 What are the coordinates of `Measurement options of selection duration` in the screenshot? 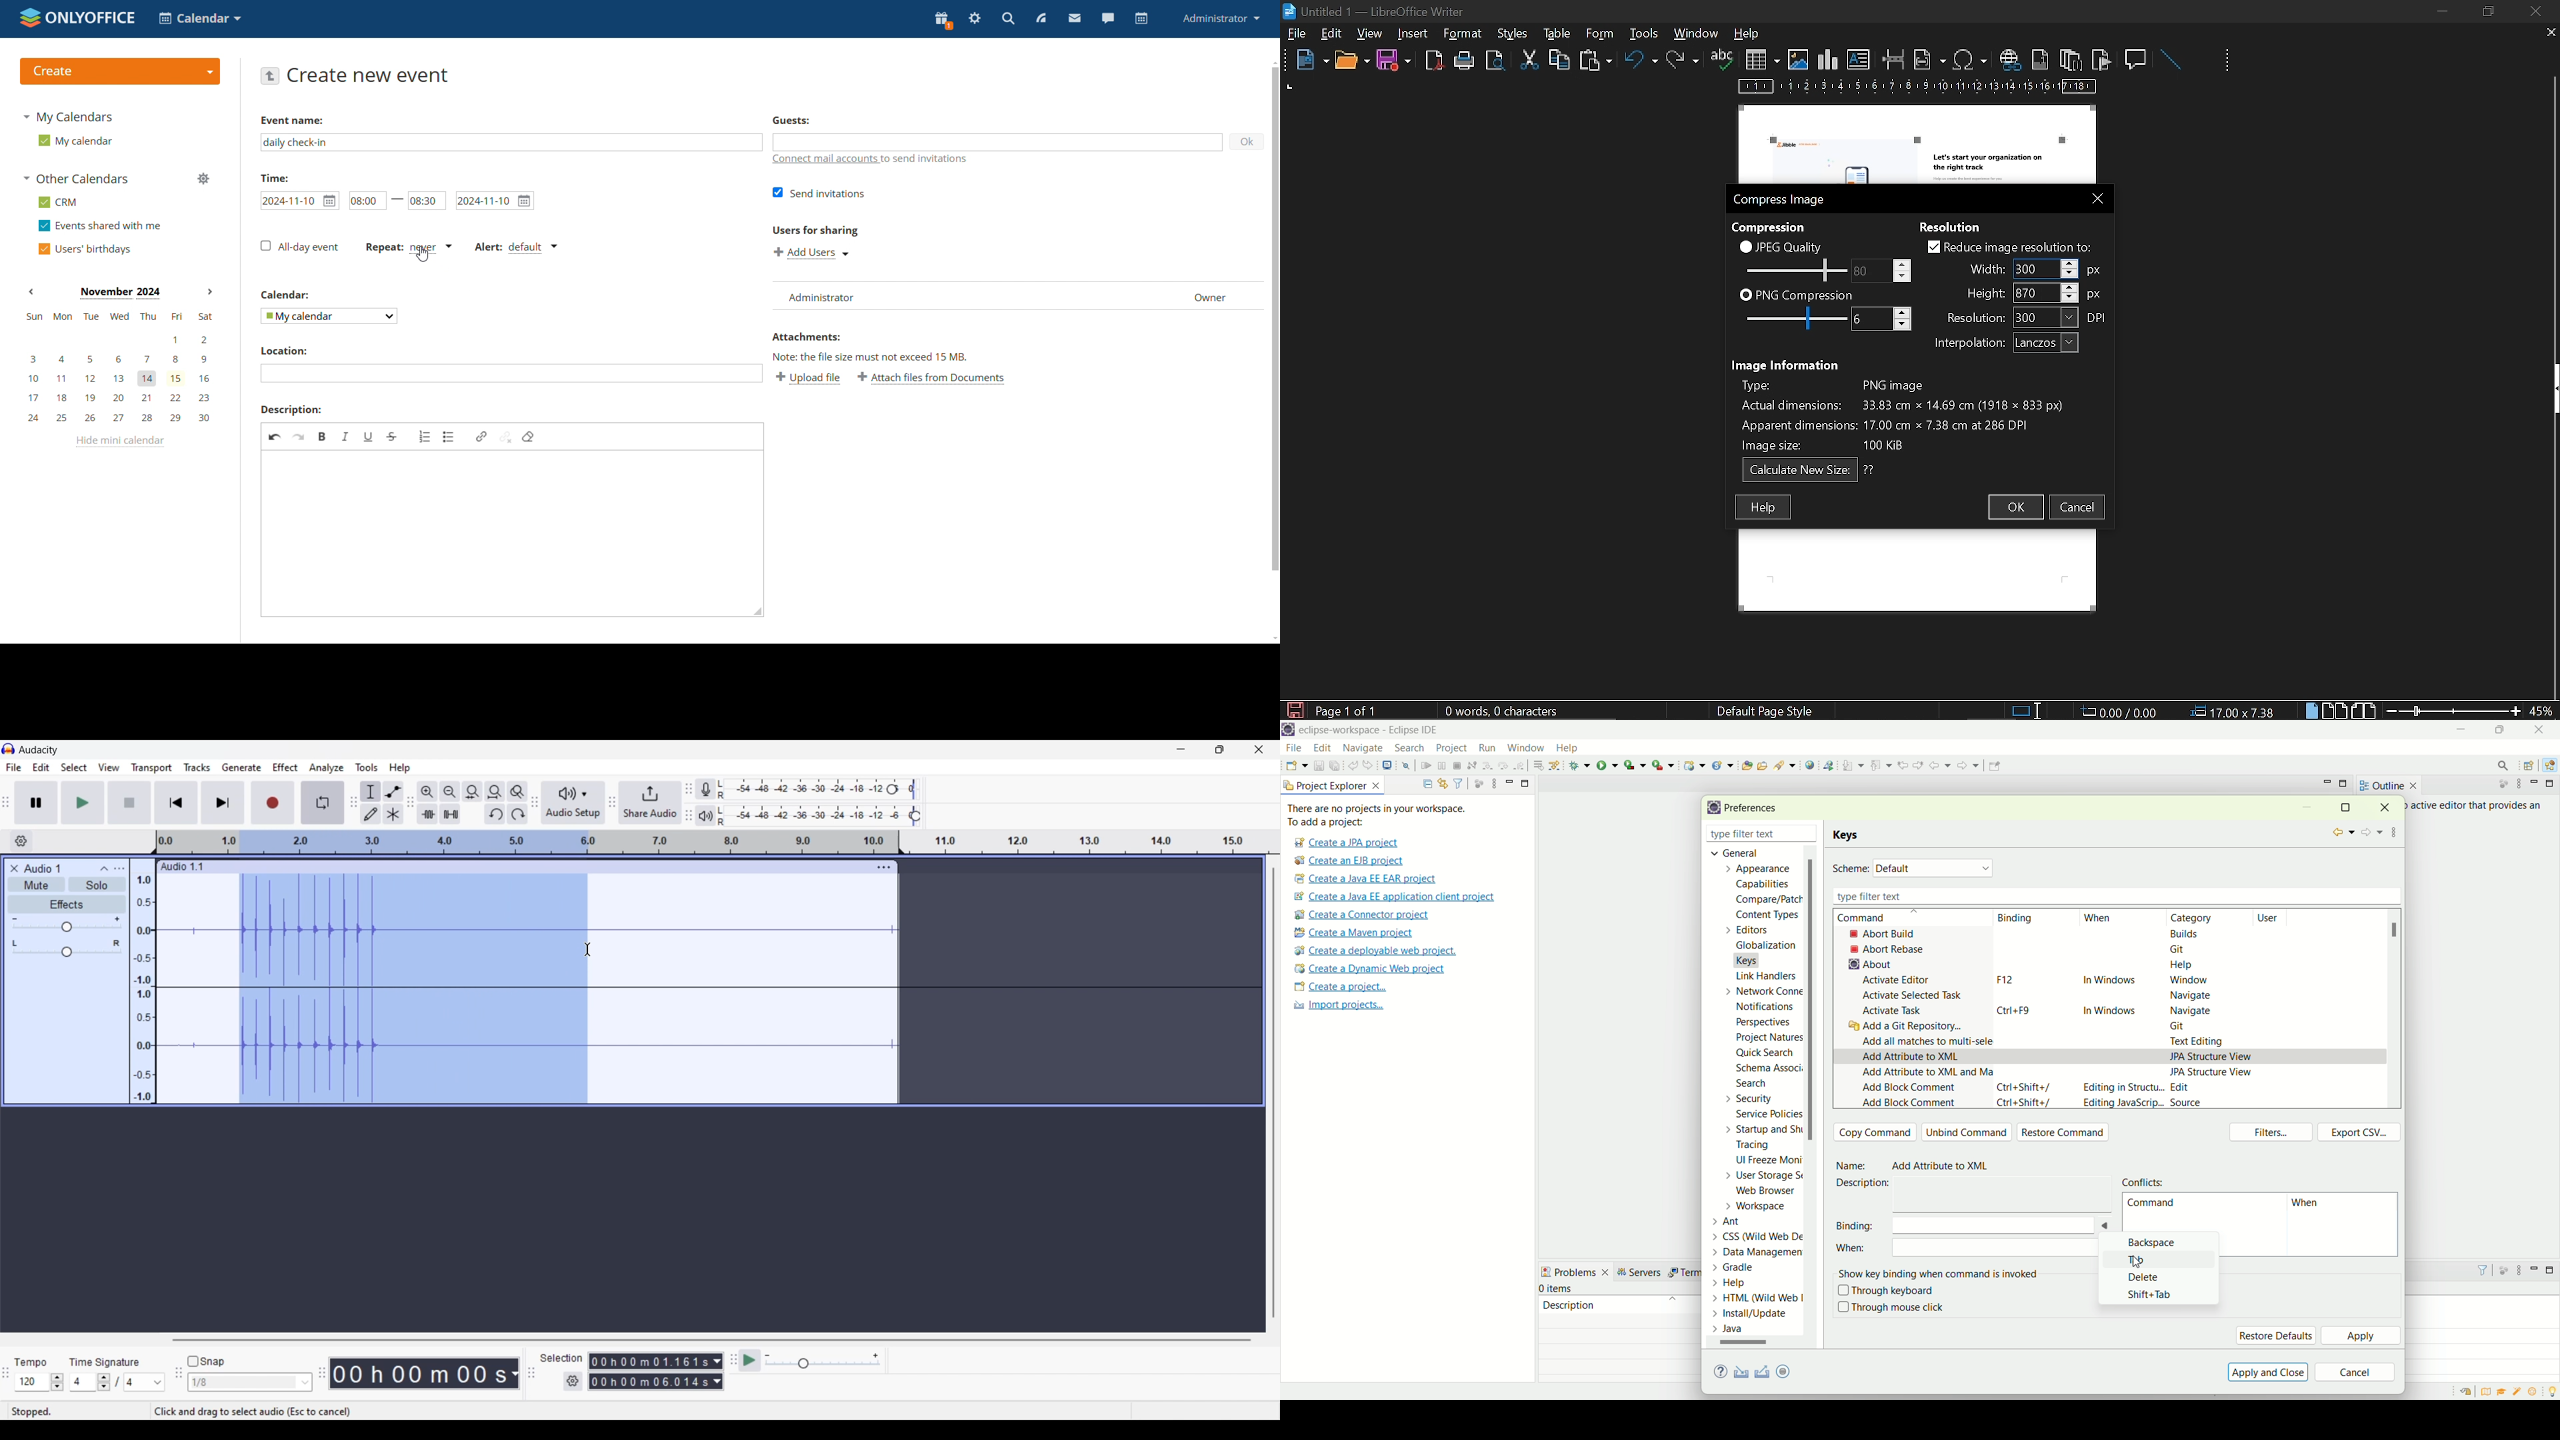 It's located at (717, 1372).